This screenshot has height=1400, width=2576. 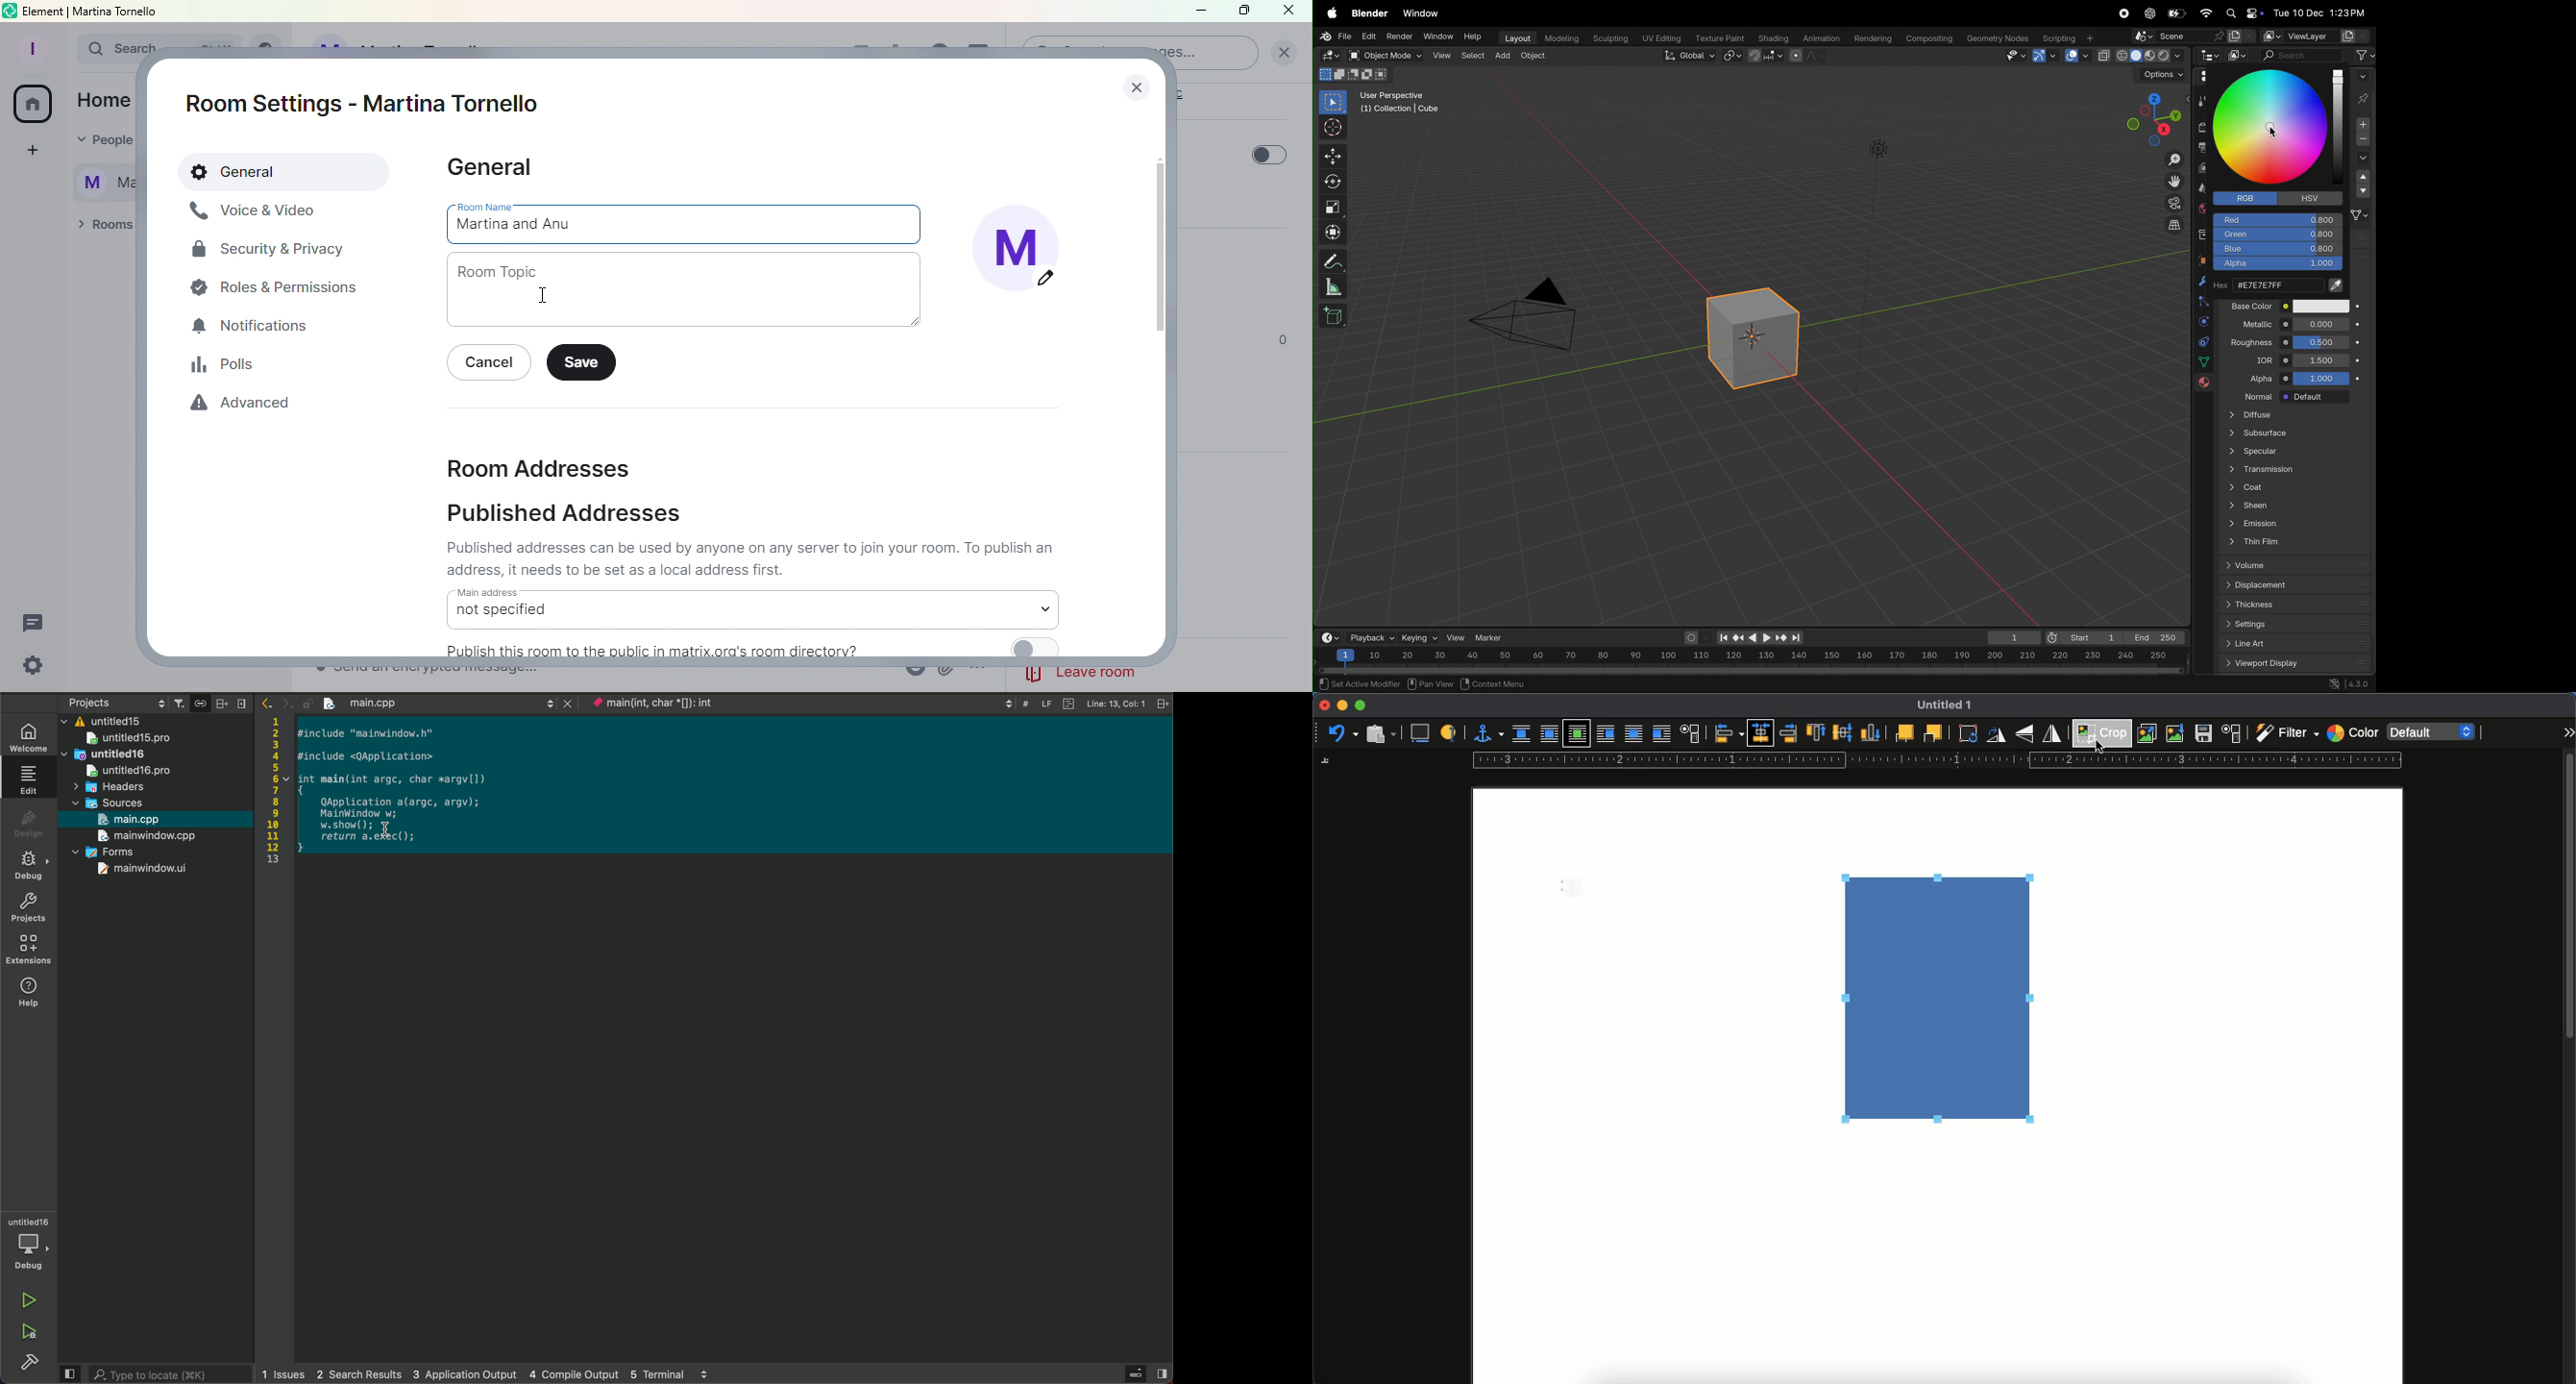 What do you see at coordinates (2204, 343) in the screenshot?
I see `constarints` at bounding box center [2204, 343].